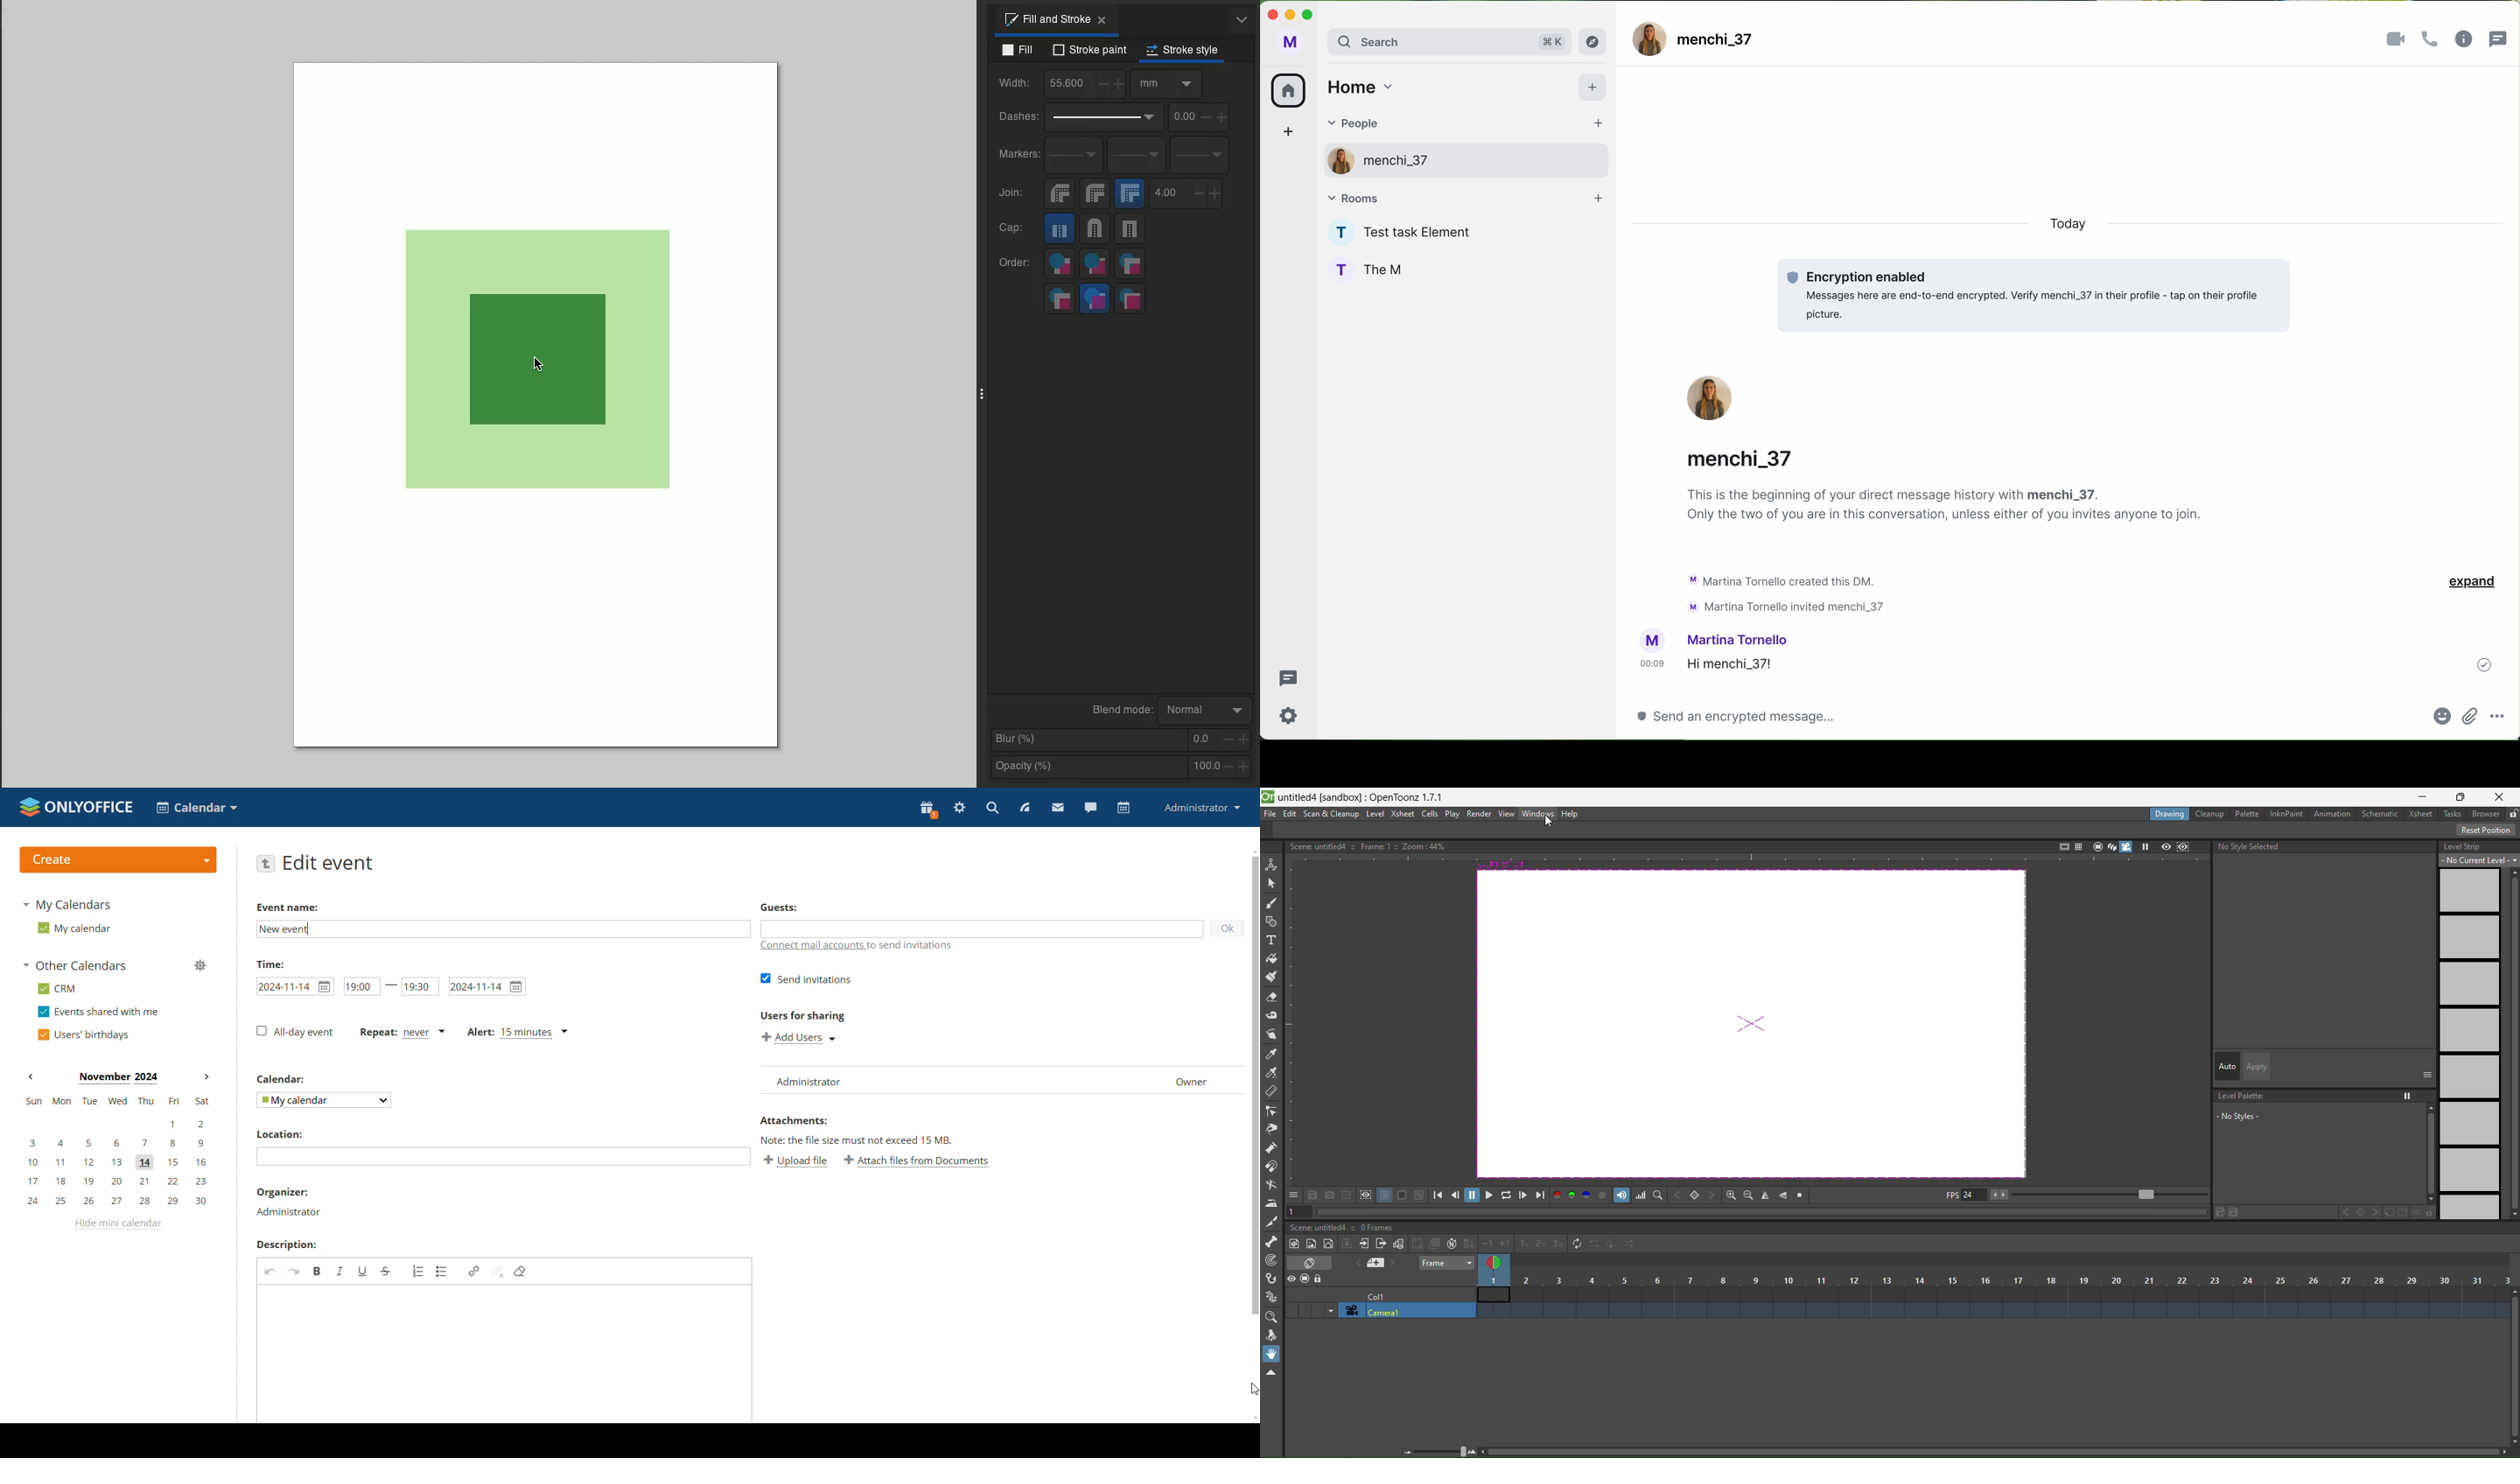 The width and height of the screenshot is (2520, 1484). I want to click on today, so click(2078, 226).